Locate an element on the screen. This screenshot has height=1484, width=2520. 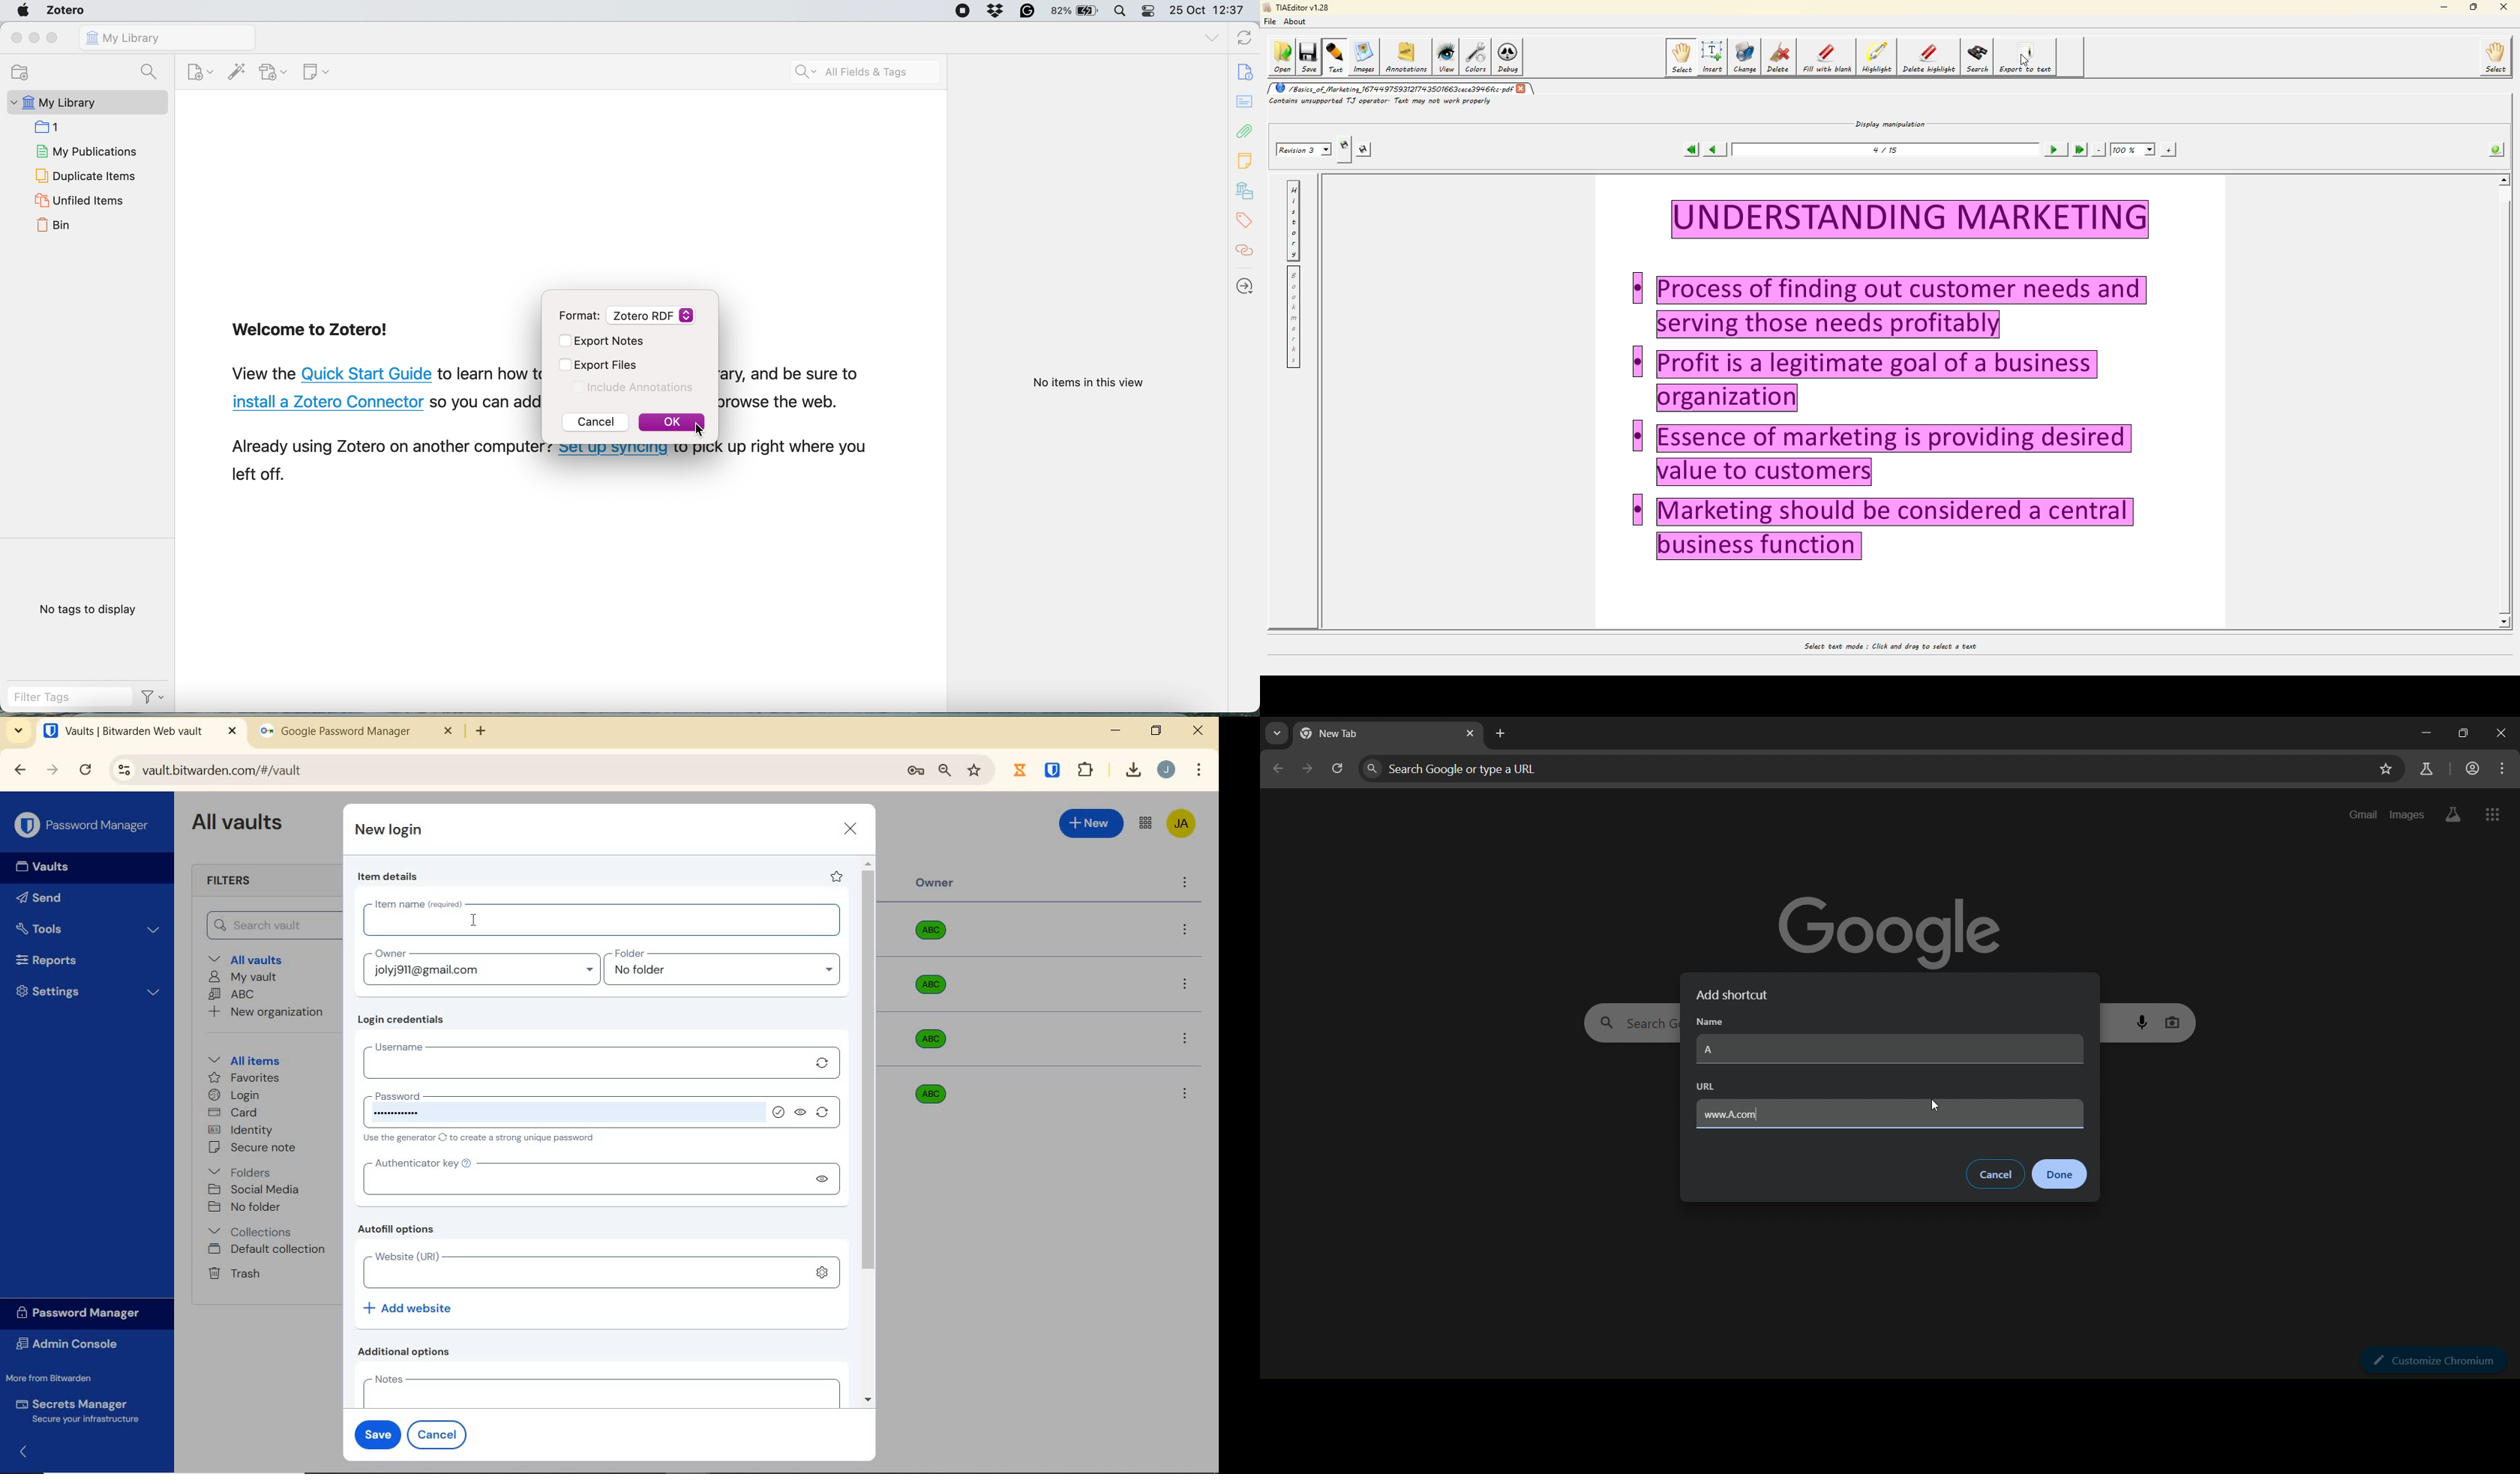
image search is located at coordinates (2174, 1020).